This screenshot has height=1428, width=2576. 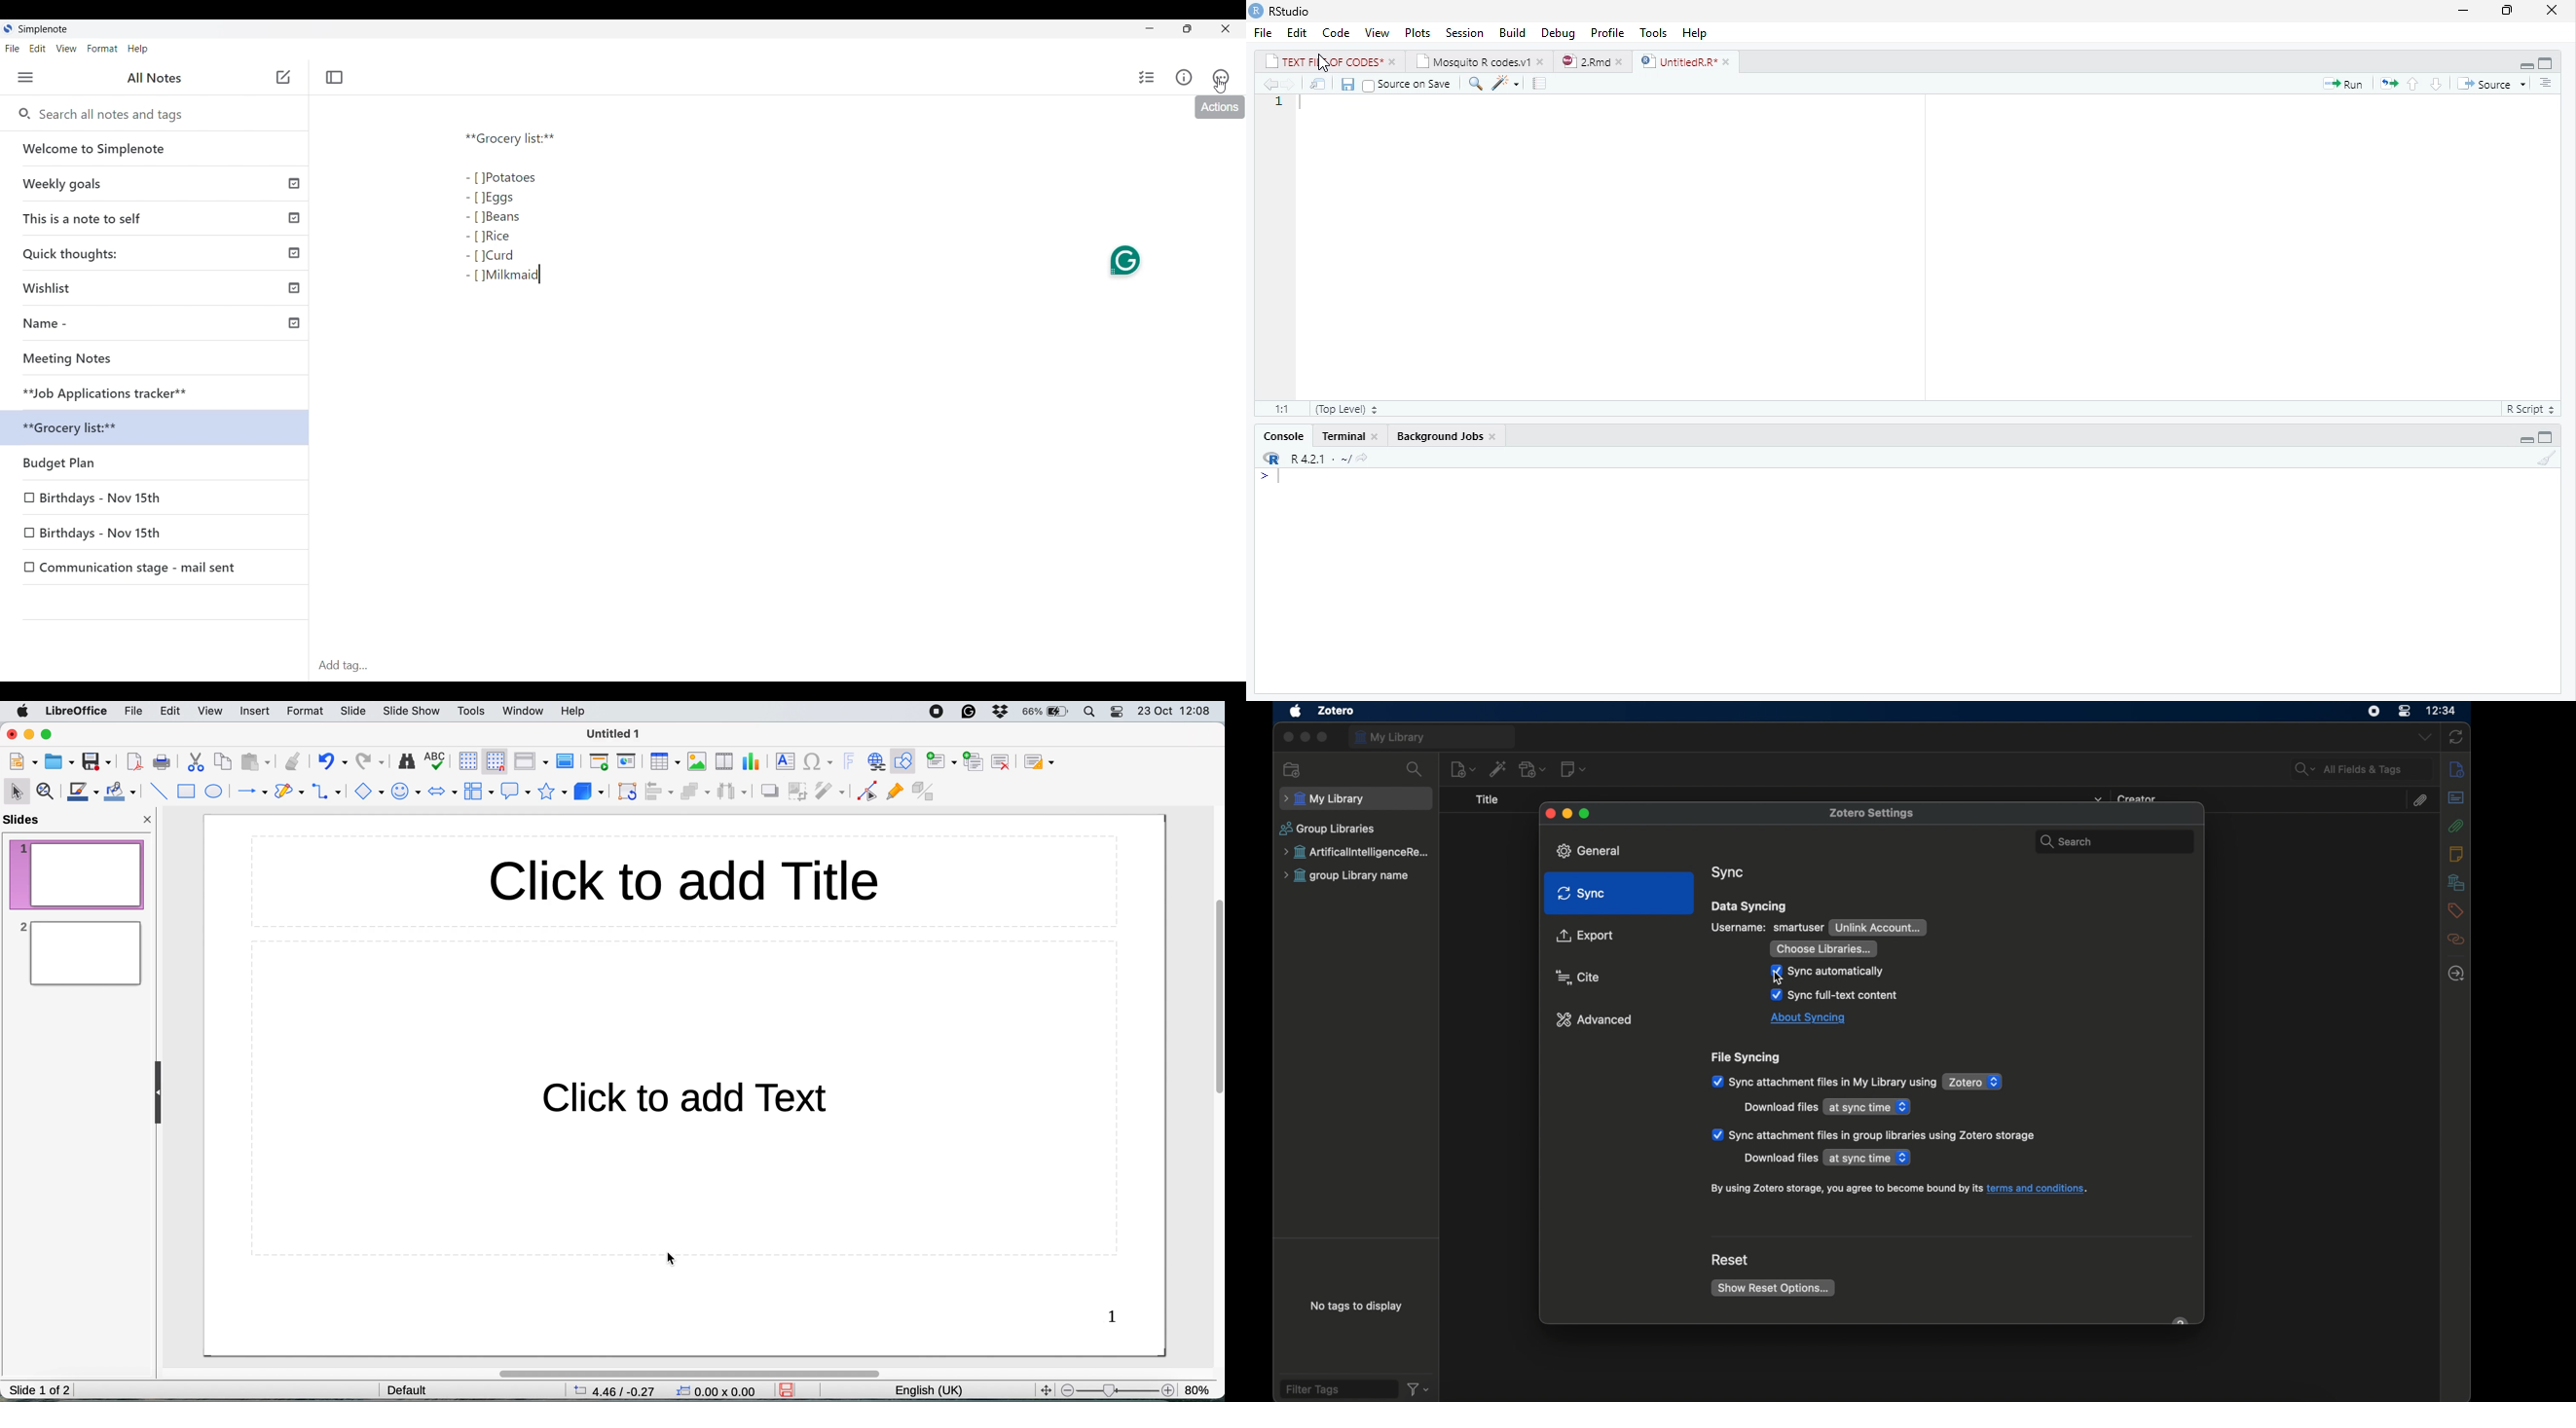 I want to click on close, so click(x=12, y=734).